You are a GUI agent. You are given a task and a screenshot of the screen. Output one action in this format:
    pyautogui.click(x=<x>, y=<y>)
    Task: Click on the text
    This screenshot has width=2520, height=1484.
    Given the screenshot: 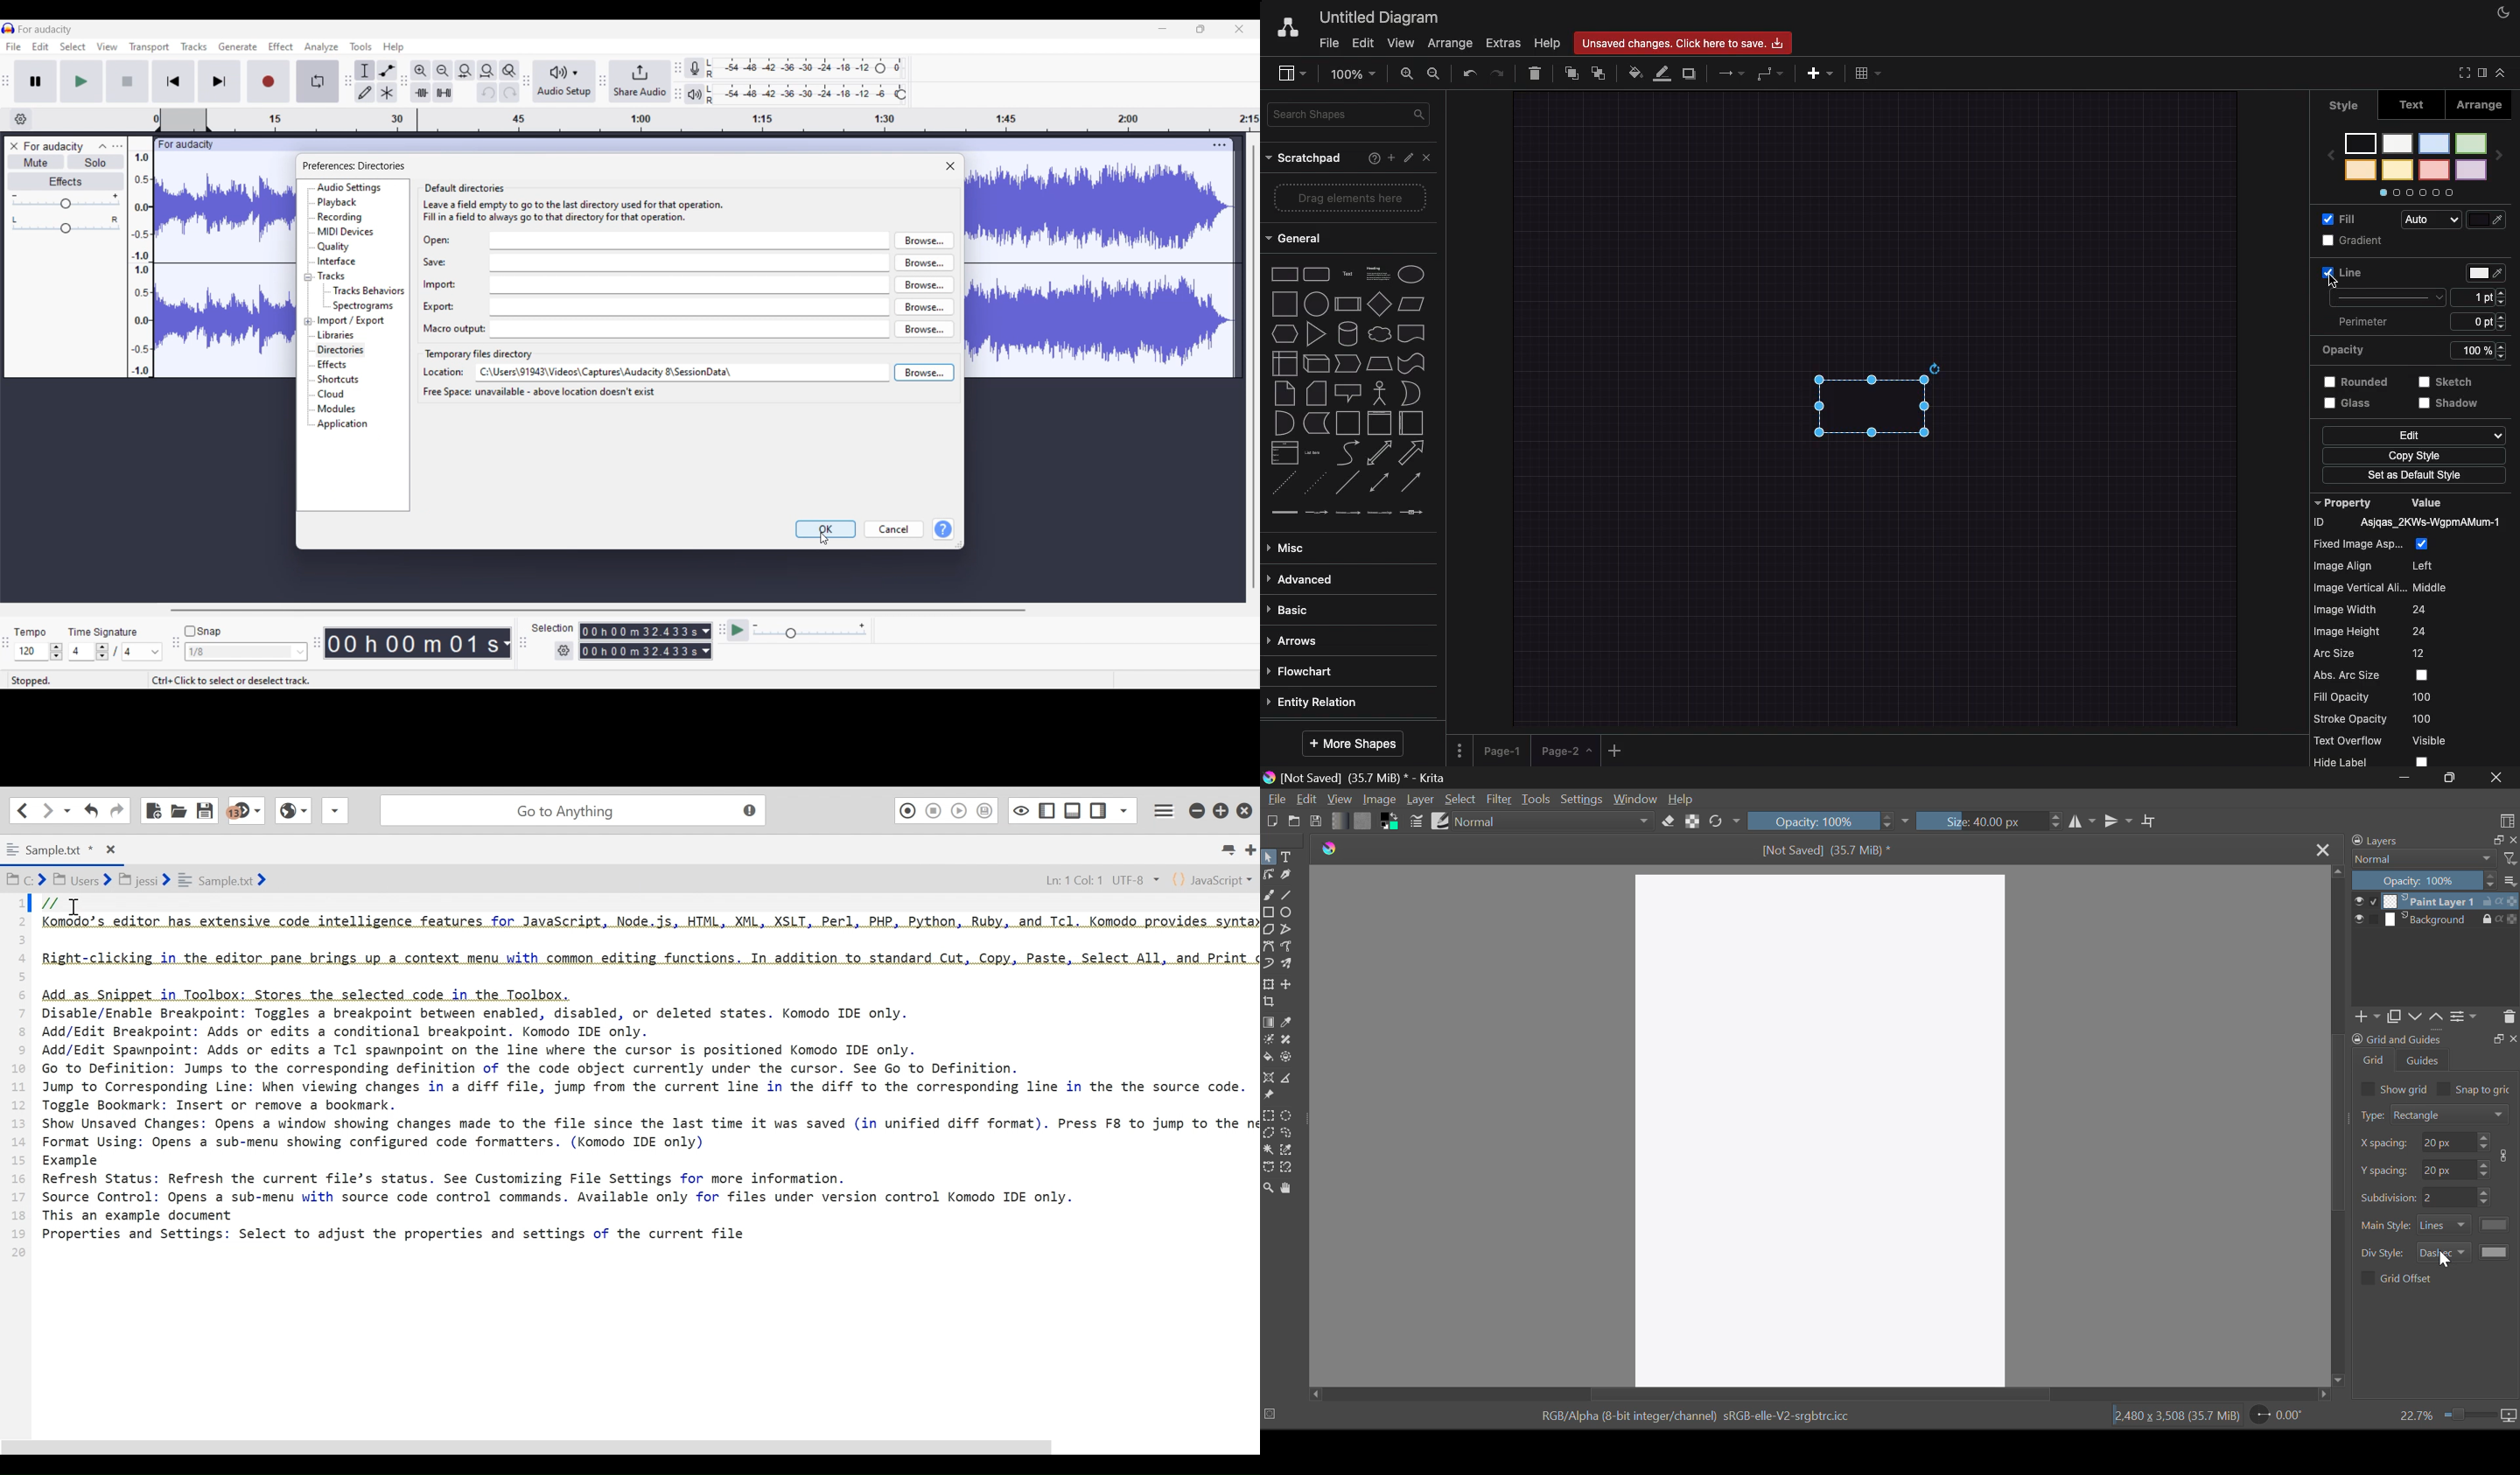 What is the action you would take?
    pyautogui.click(x=1347, y=273)
    